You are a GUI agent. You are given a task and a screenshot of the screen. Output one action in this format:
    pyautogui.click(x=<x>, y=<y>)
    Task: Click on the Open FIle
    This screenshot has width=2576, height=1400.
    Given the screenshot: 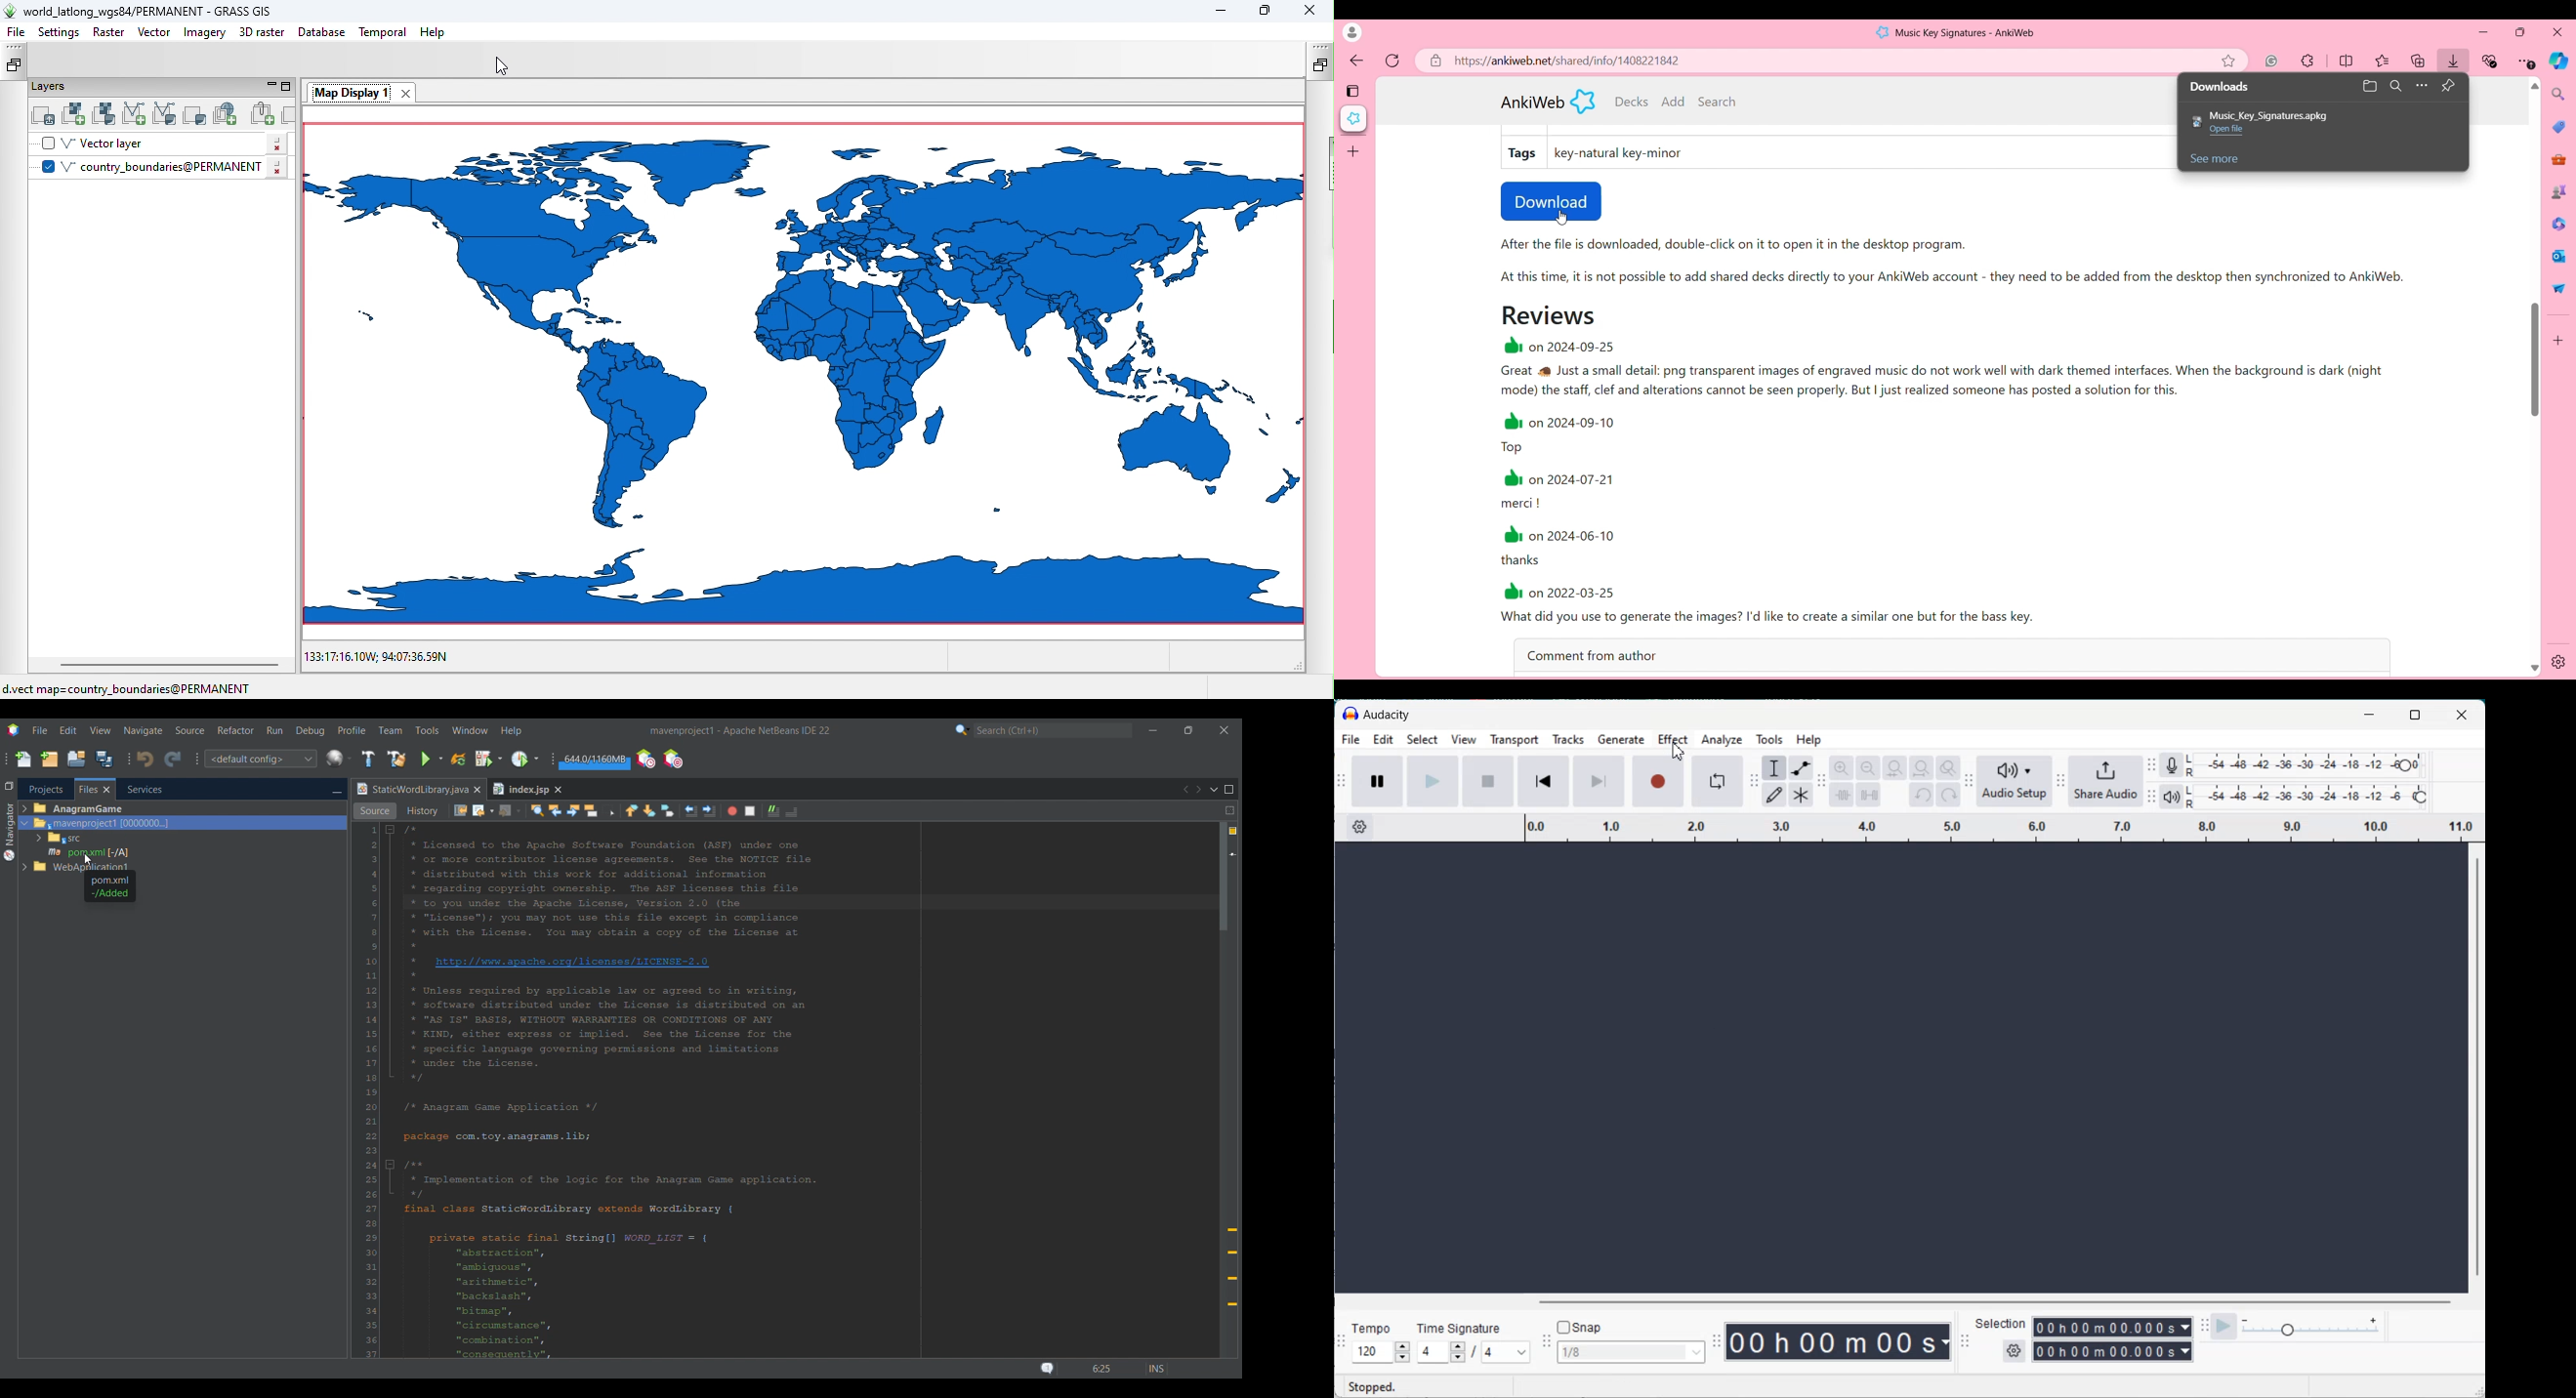 What is the action you would take?
    pyautogui.click(x=2227, y=129)
    